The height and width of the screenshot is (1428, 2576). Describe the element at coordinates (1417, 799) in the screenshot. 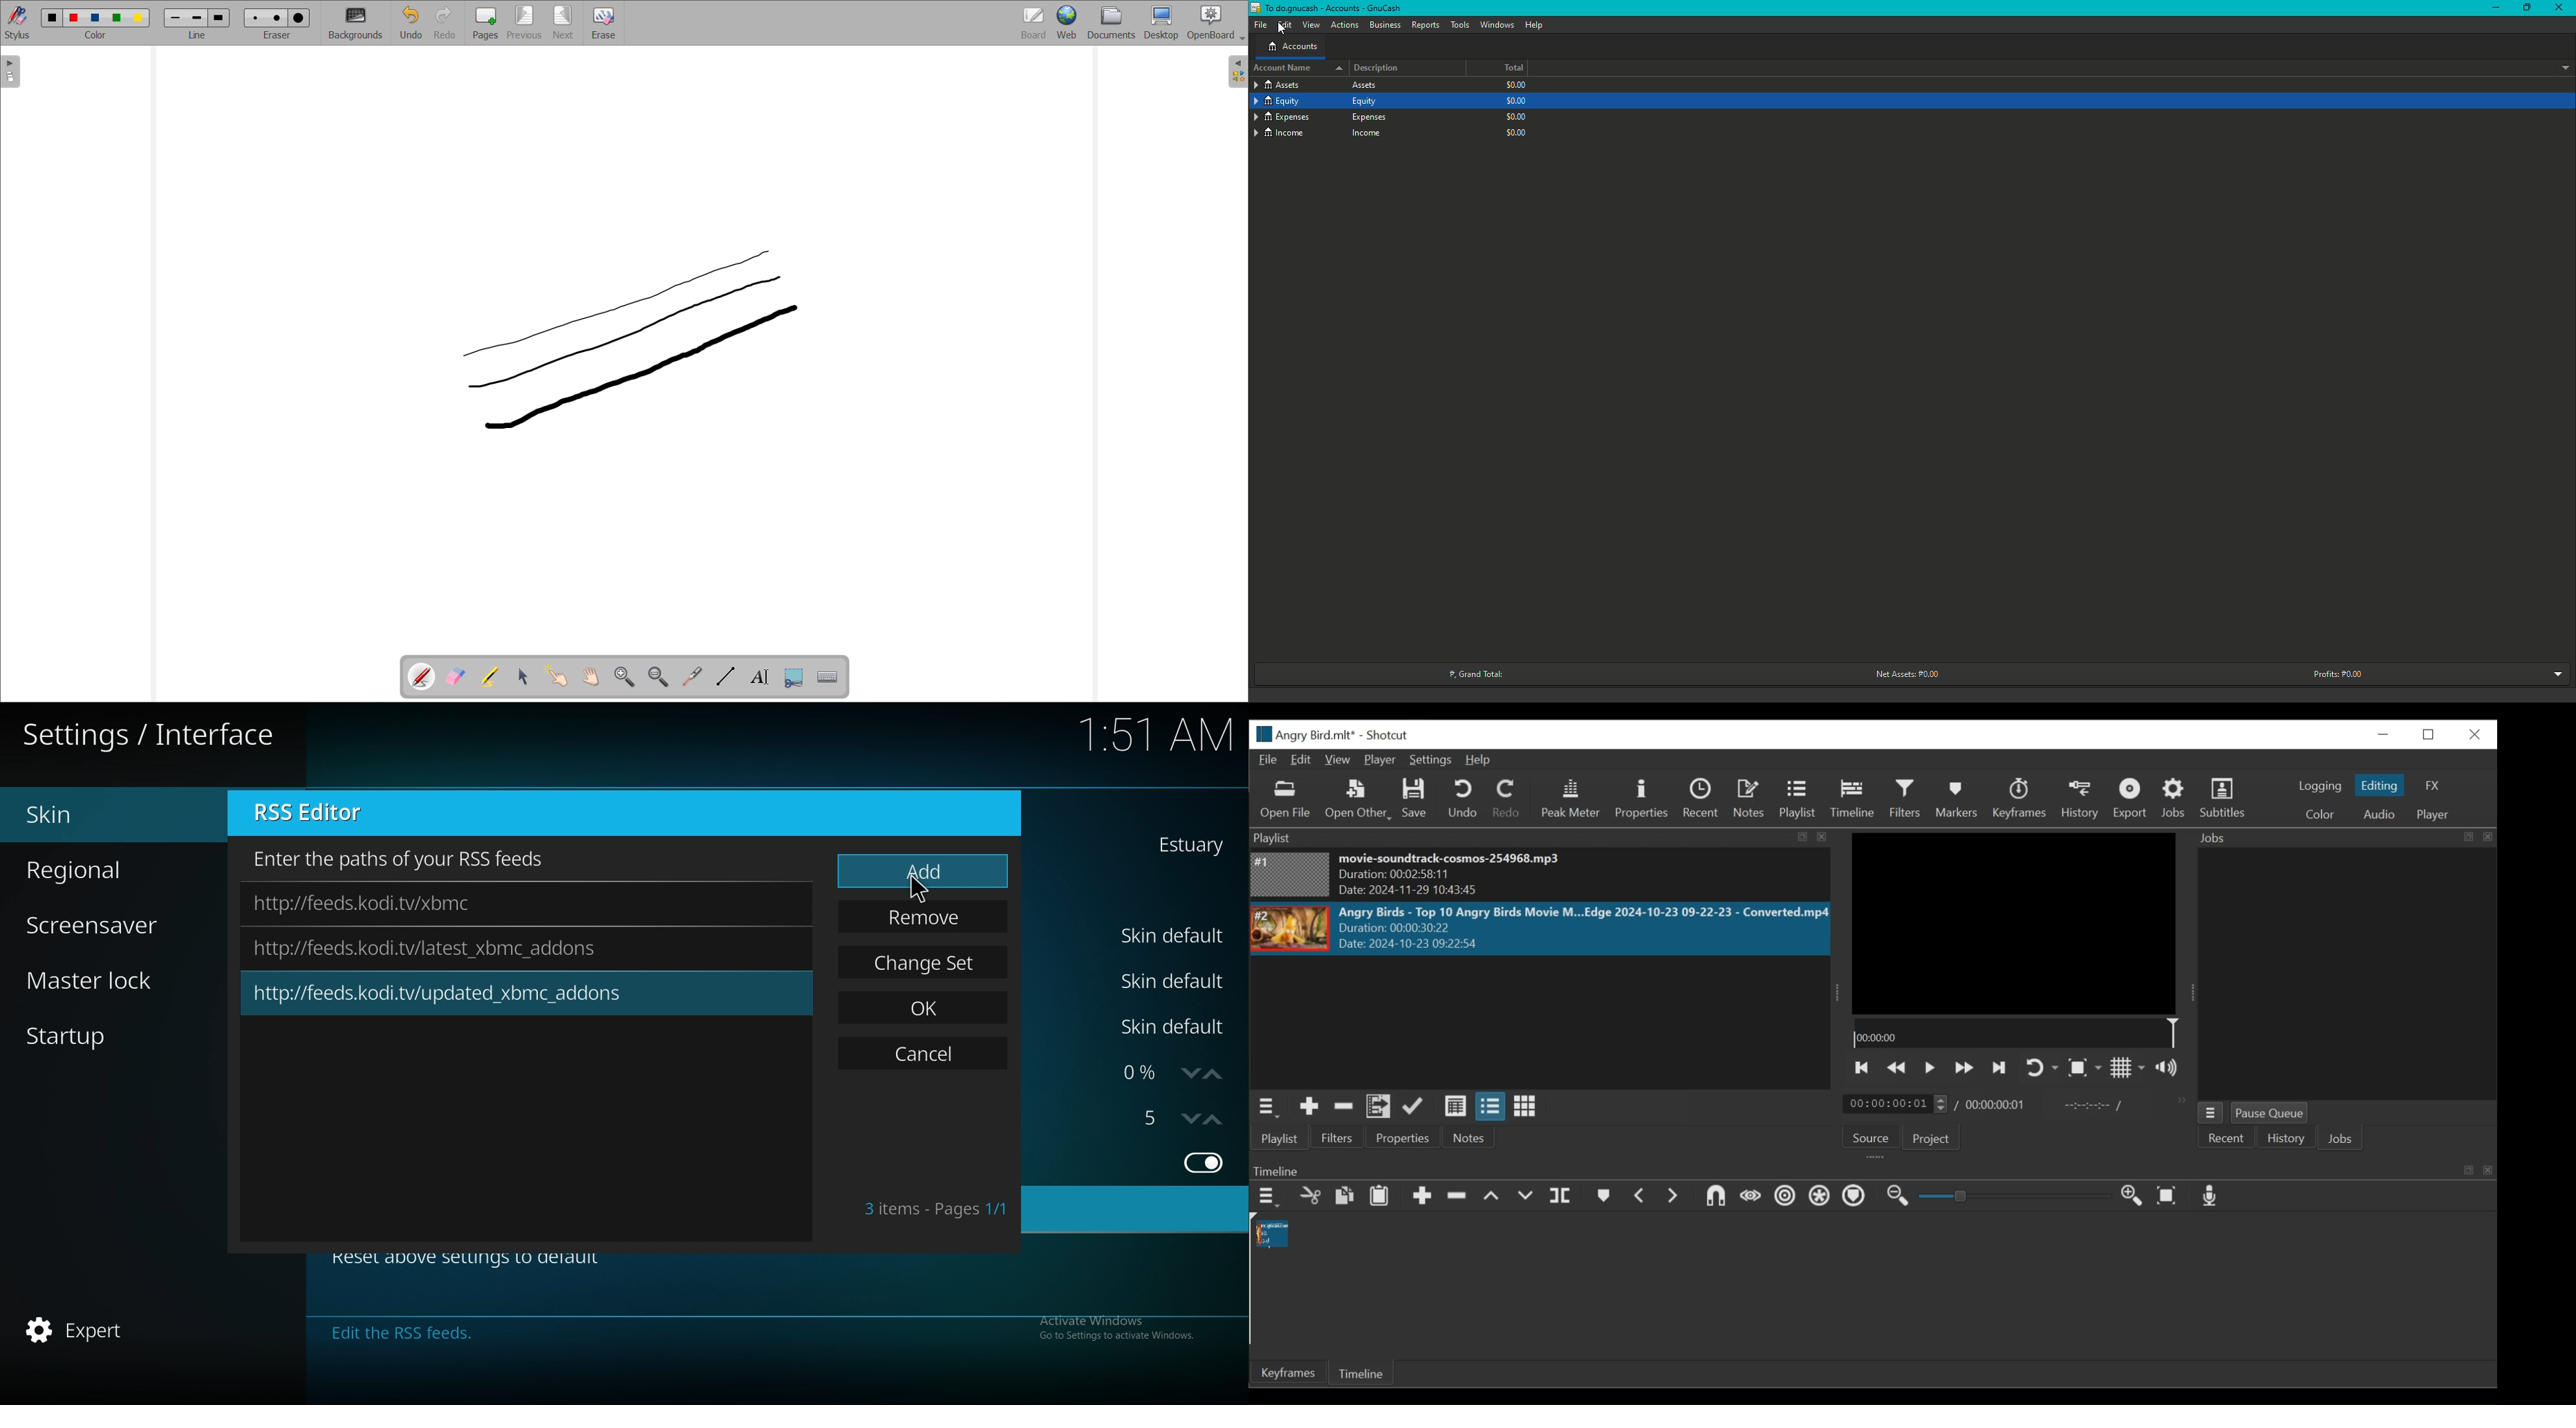

I see `Save` at that location.